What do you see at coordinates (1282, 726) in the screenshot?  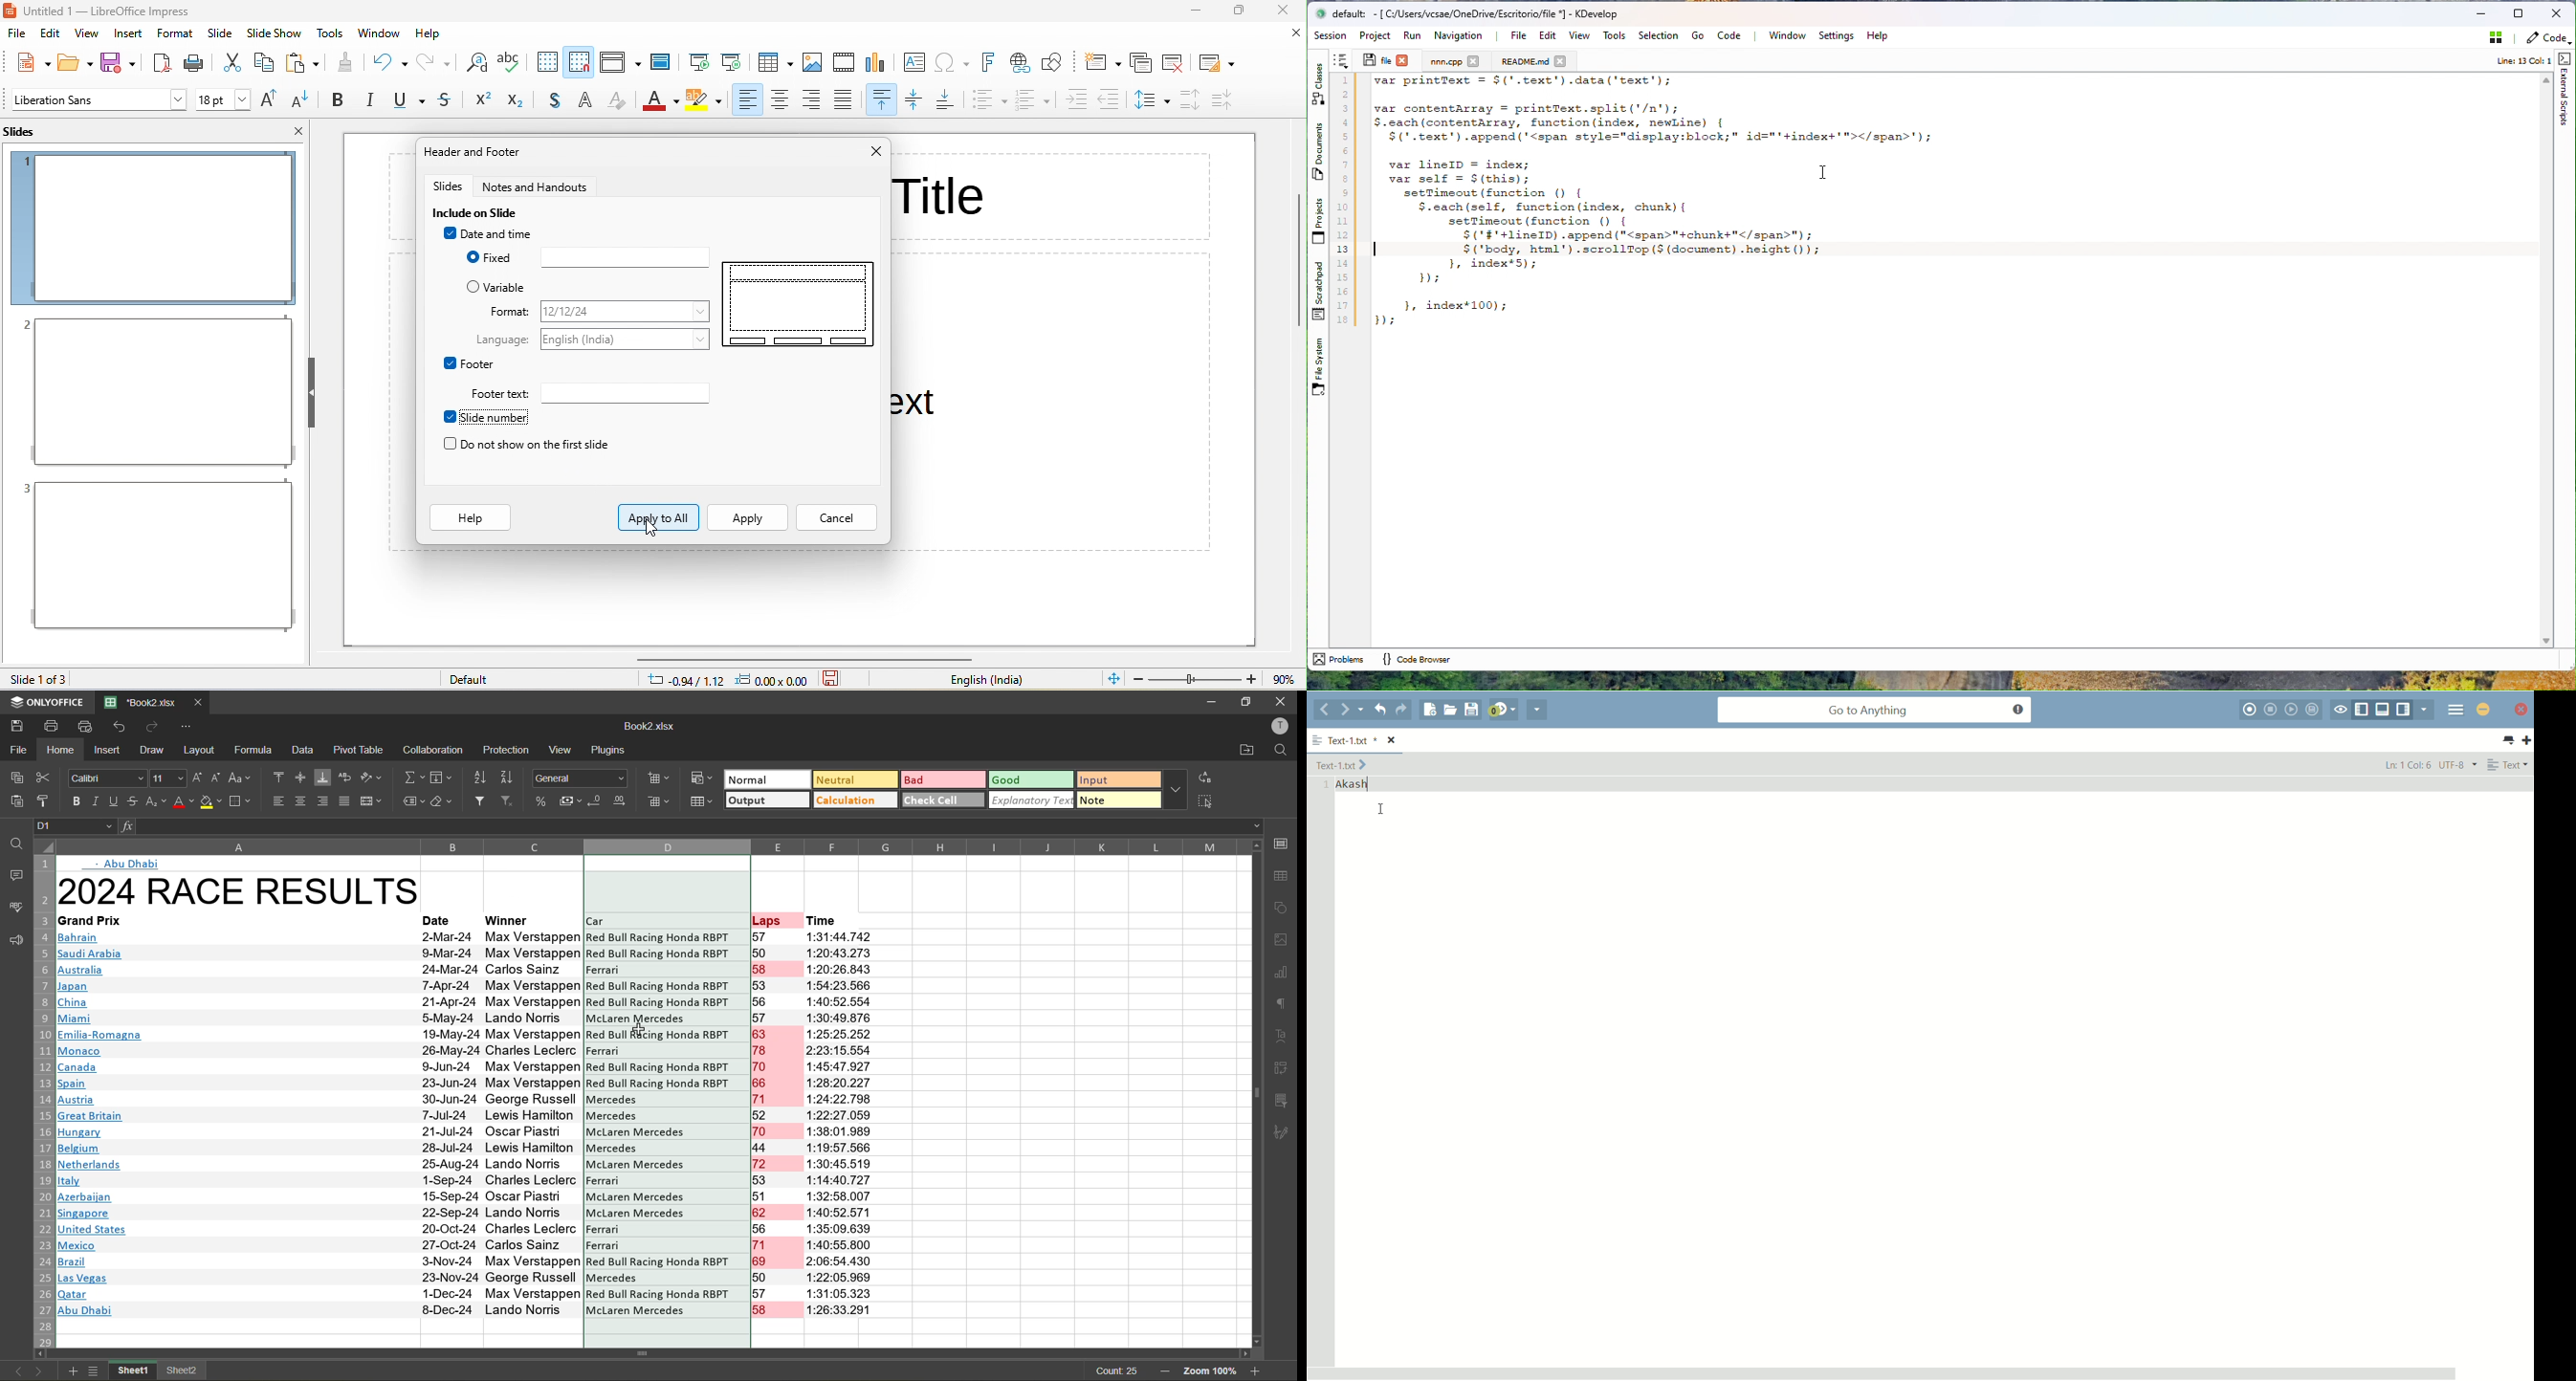 I see `profile` at bounding box center [1282, 726].